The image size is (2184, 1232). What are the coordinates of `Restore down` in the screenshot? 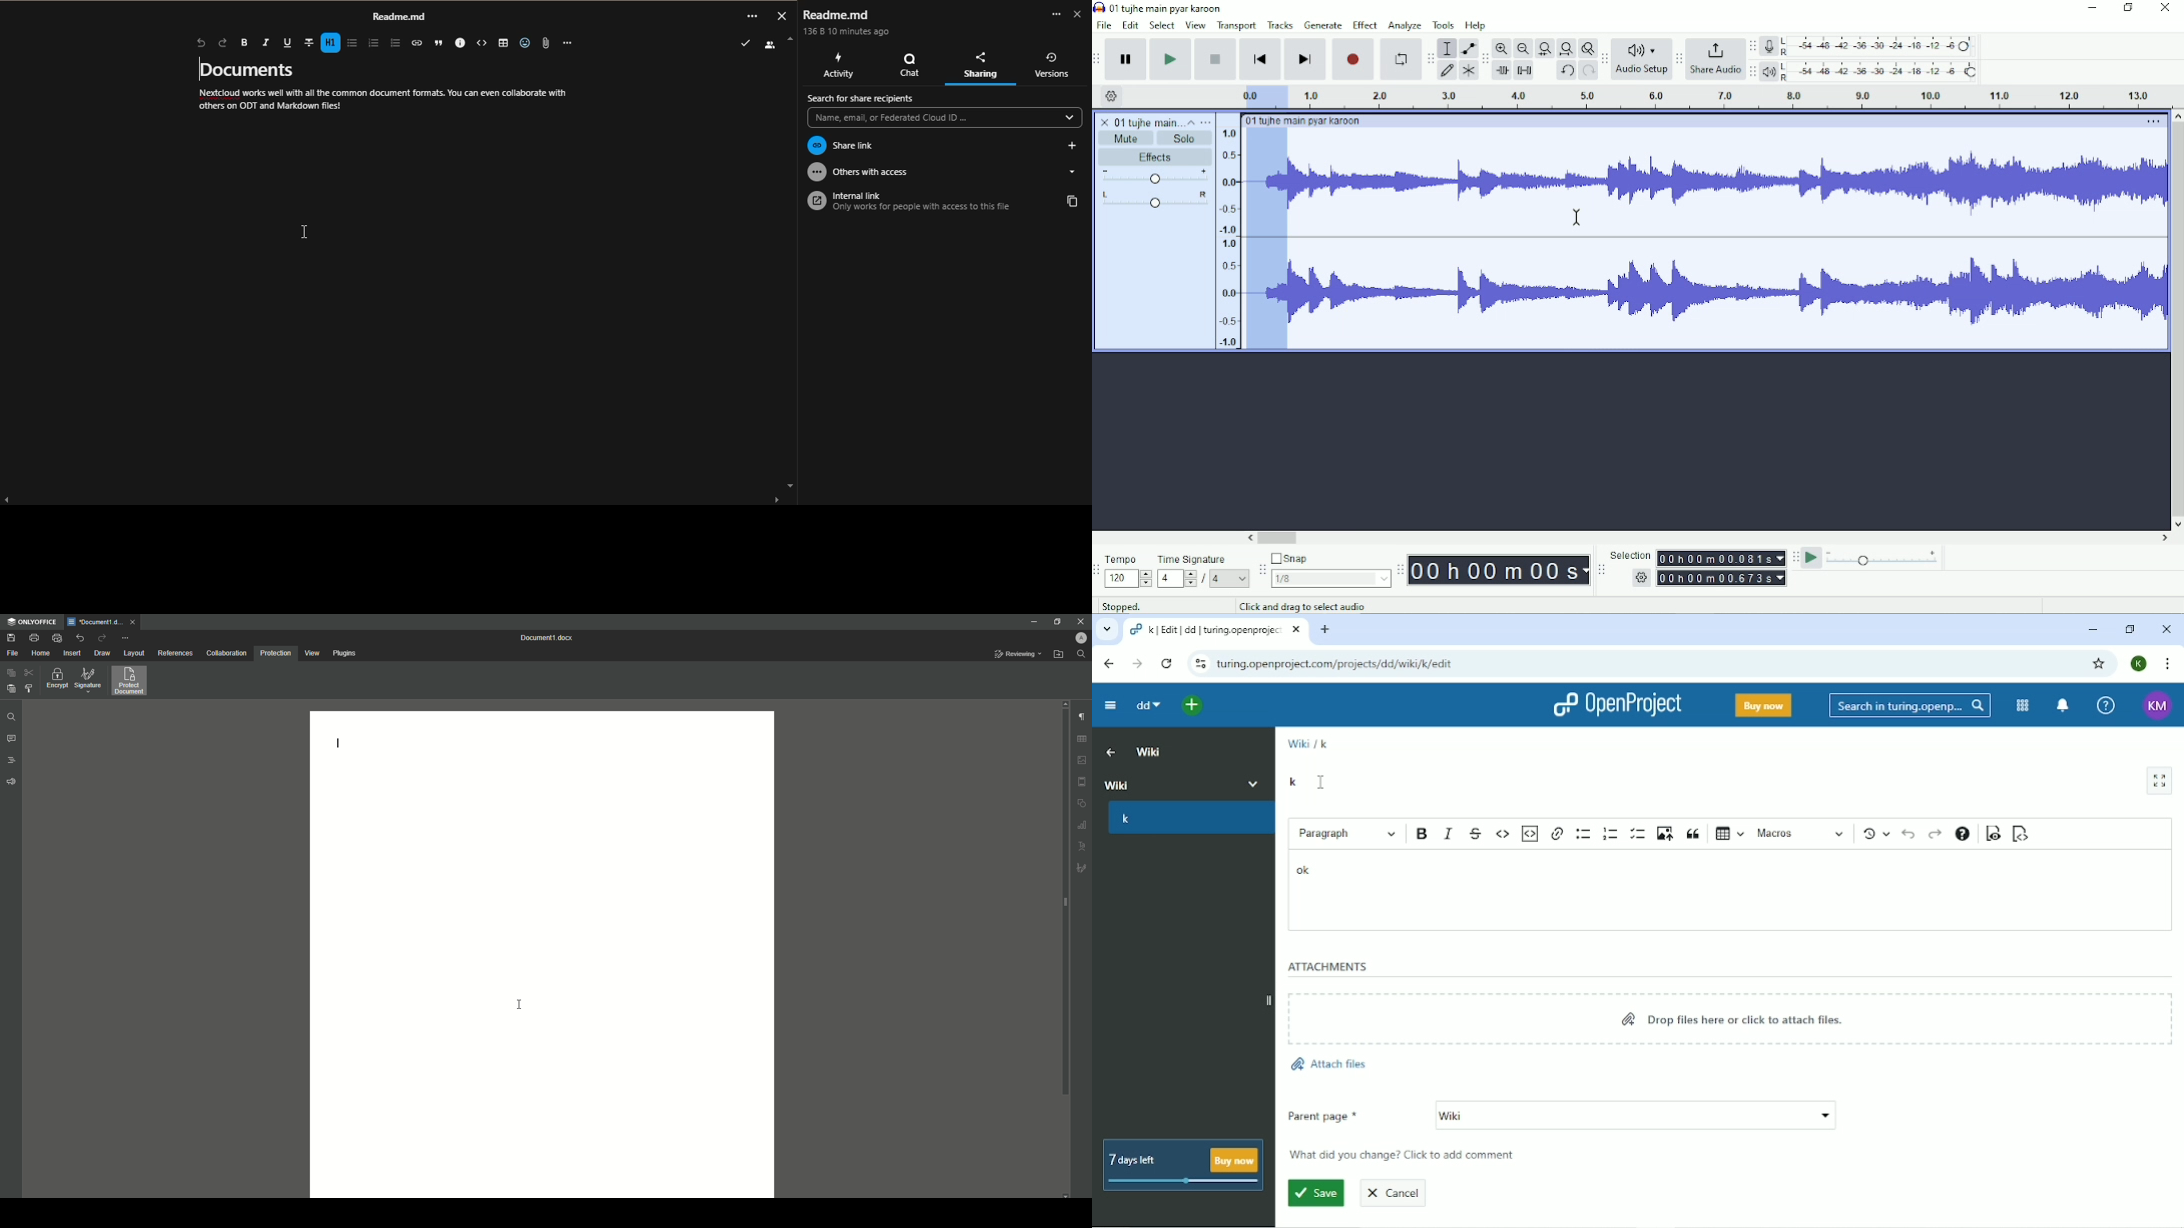 It's located at (2129, 8).